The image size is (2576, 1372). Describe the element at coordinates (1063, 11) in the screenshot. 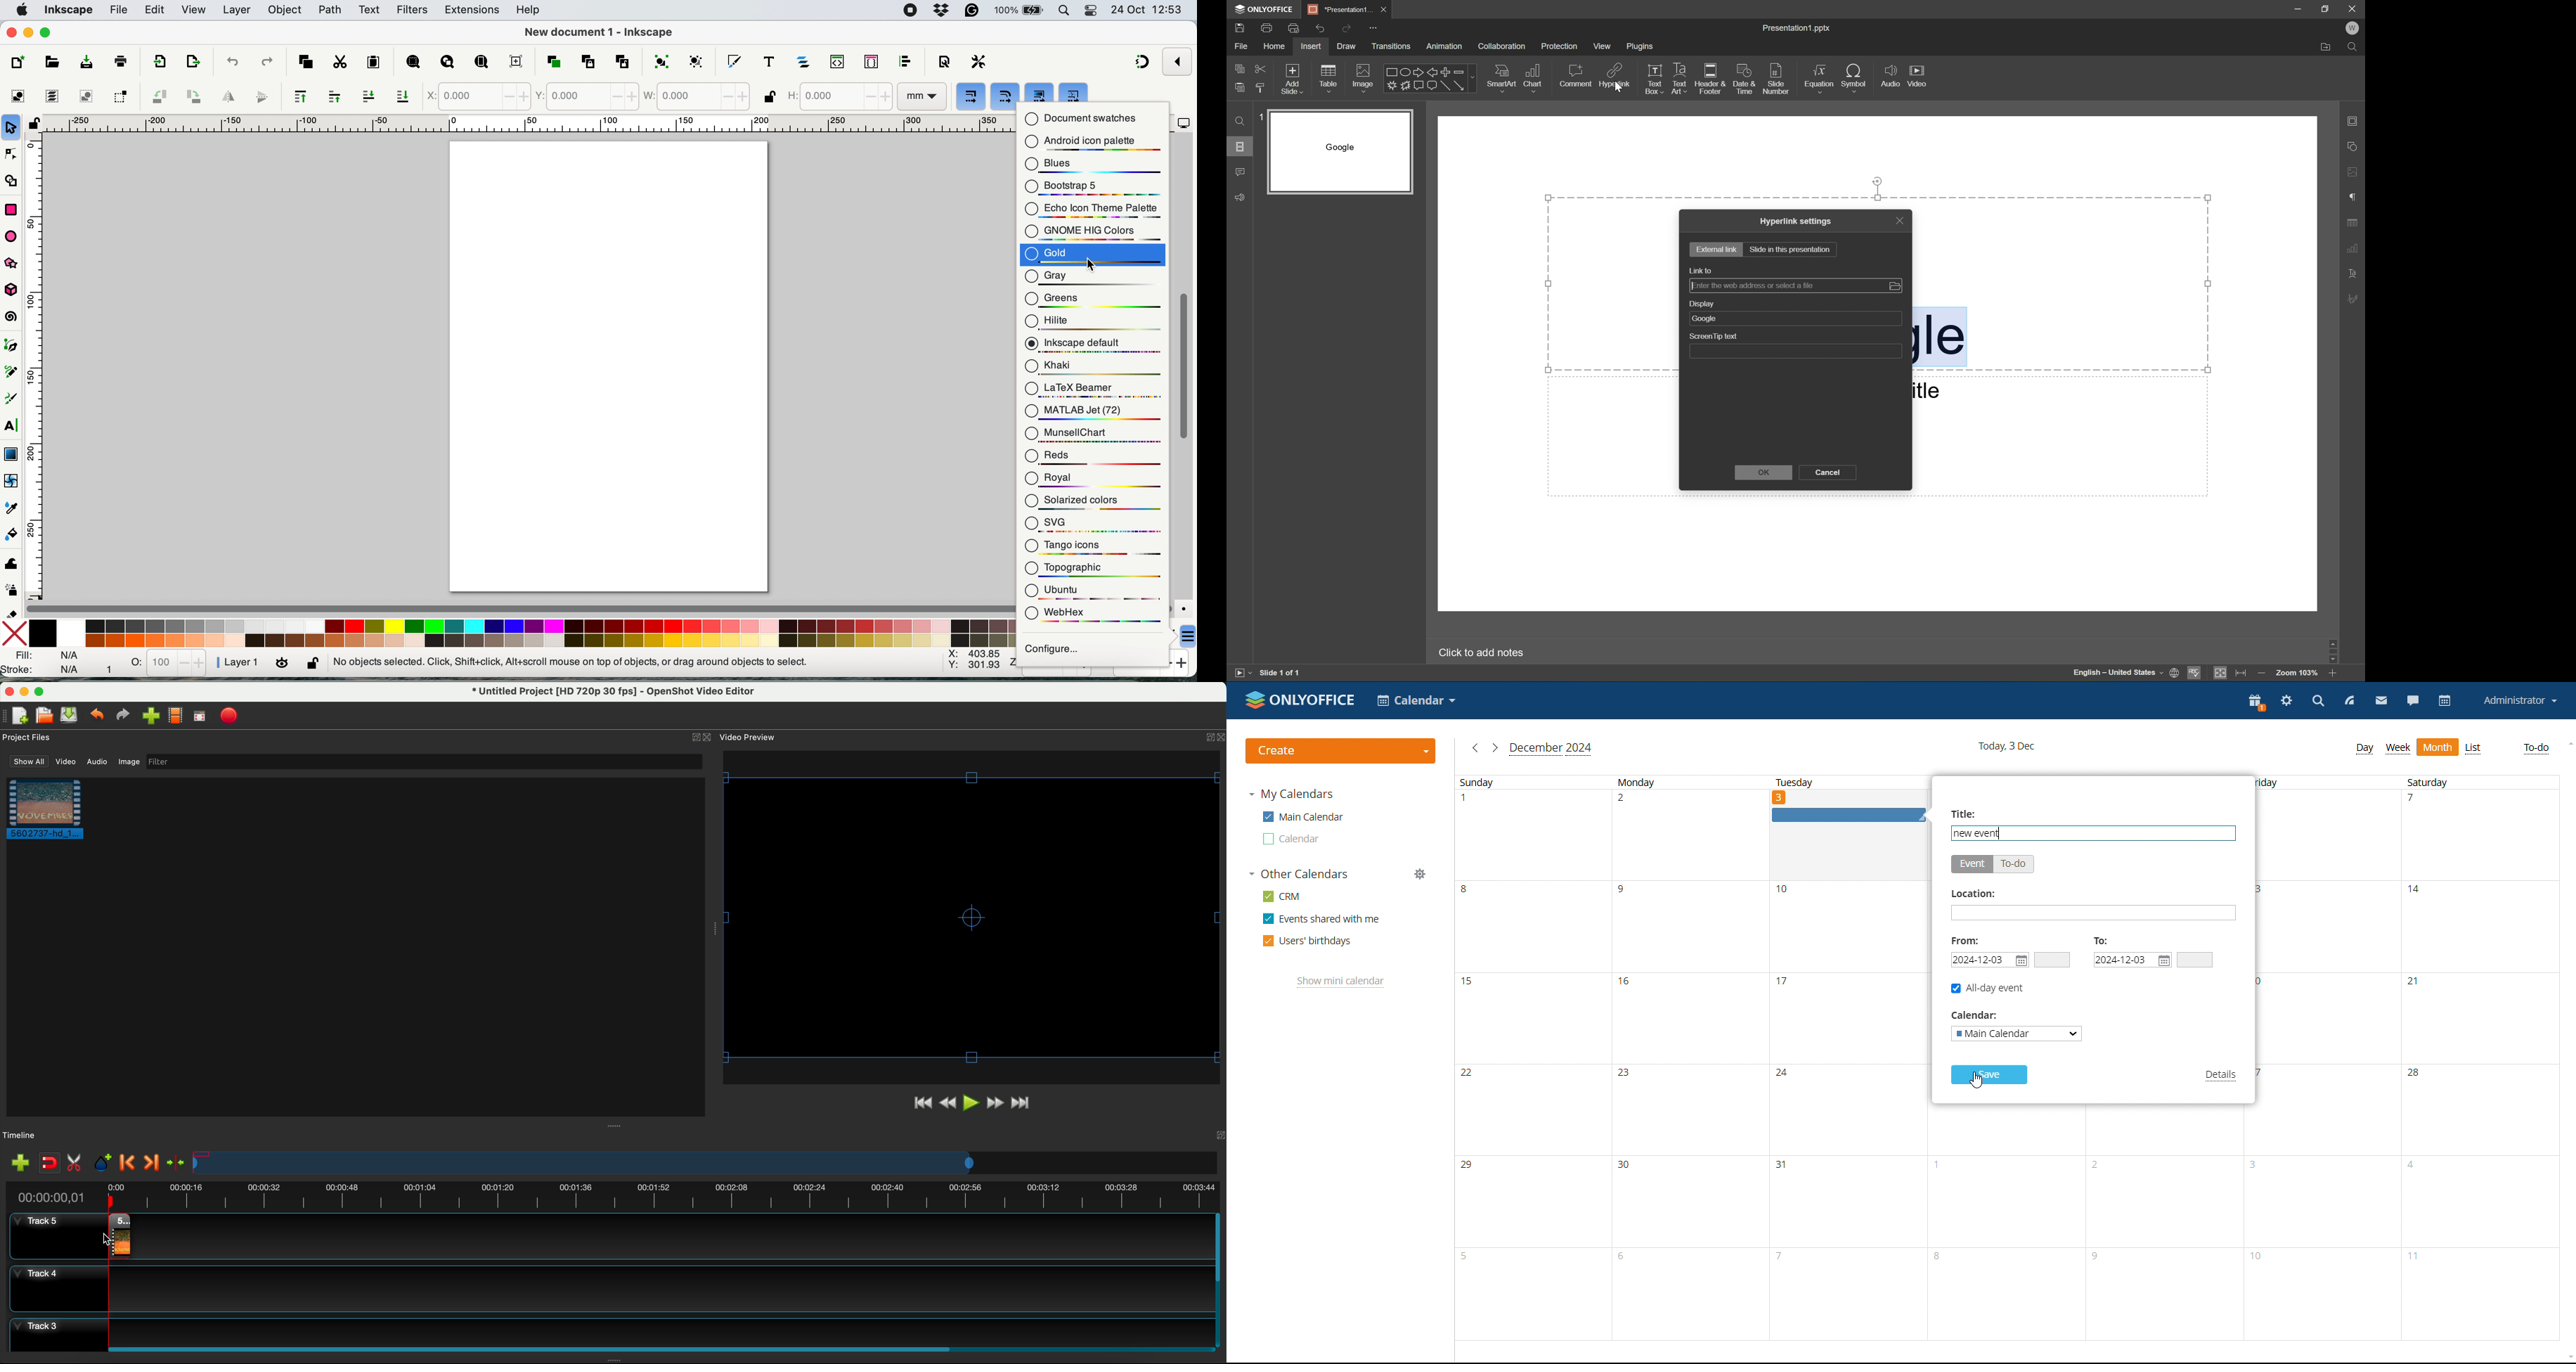

I see `spotlight search` at that location.